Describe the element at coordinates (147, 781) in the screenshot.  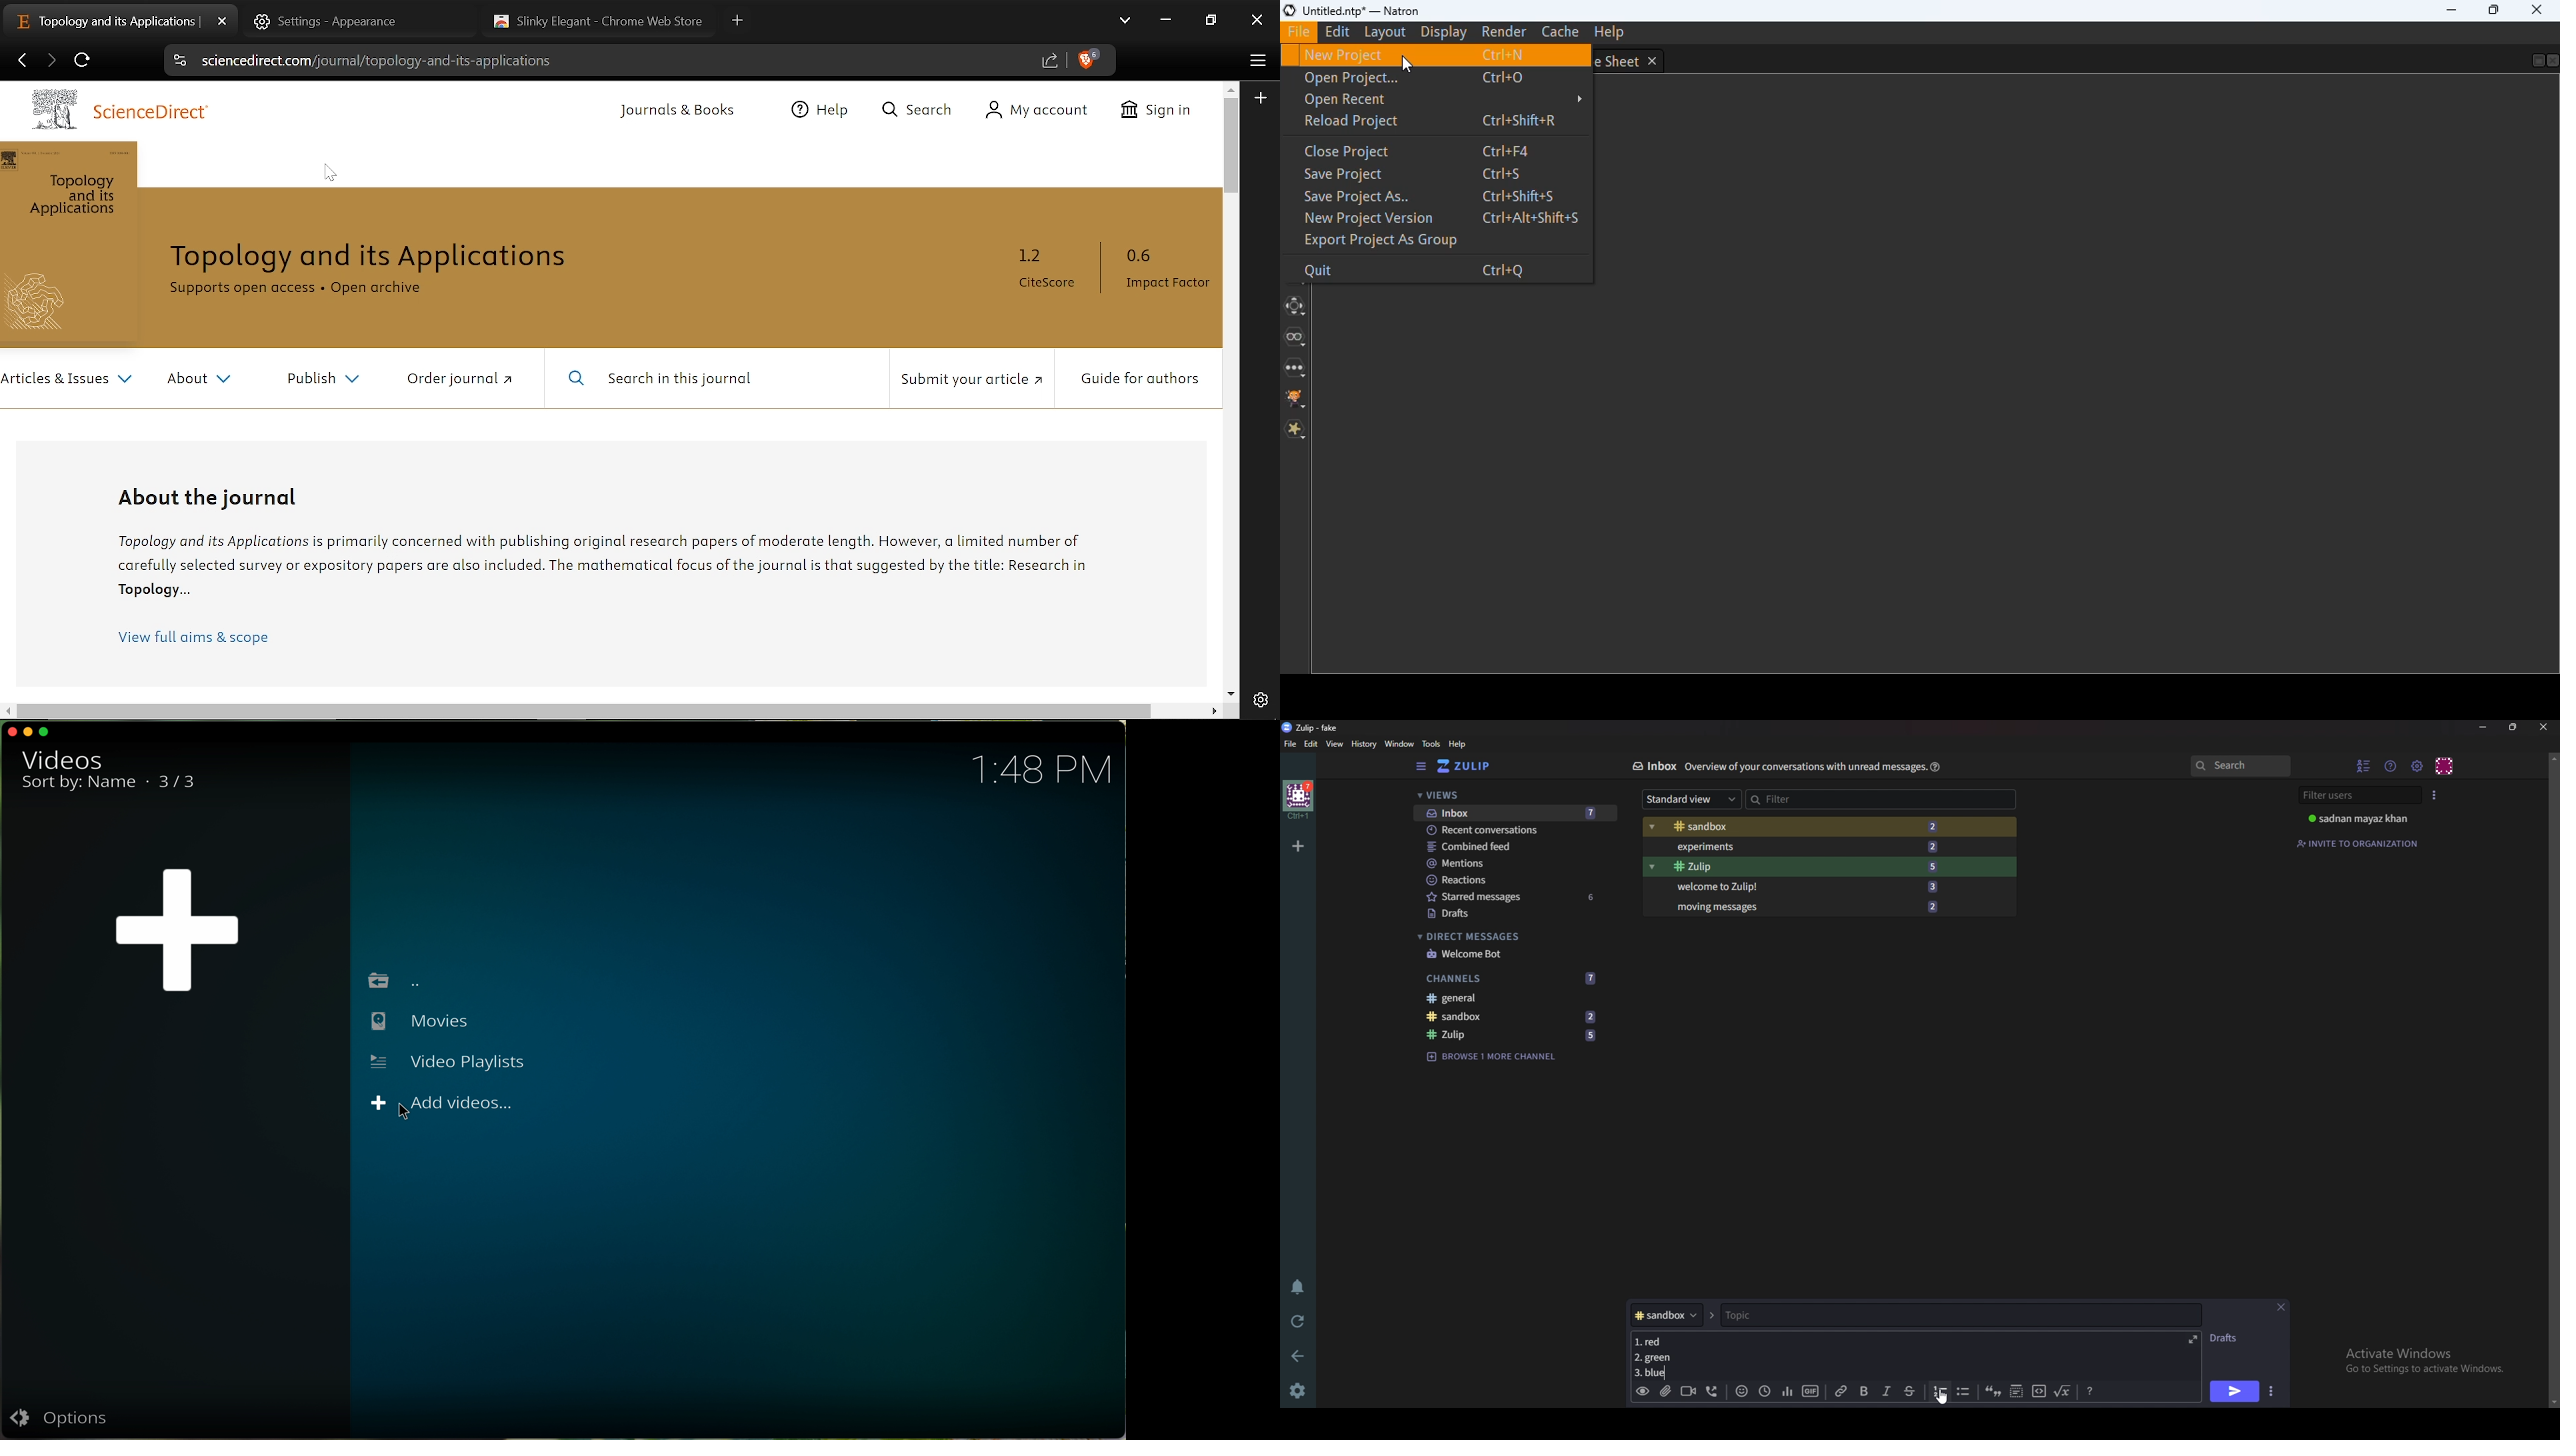
I see `.` at that location.